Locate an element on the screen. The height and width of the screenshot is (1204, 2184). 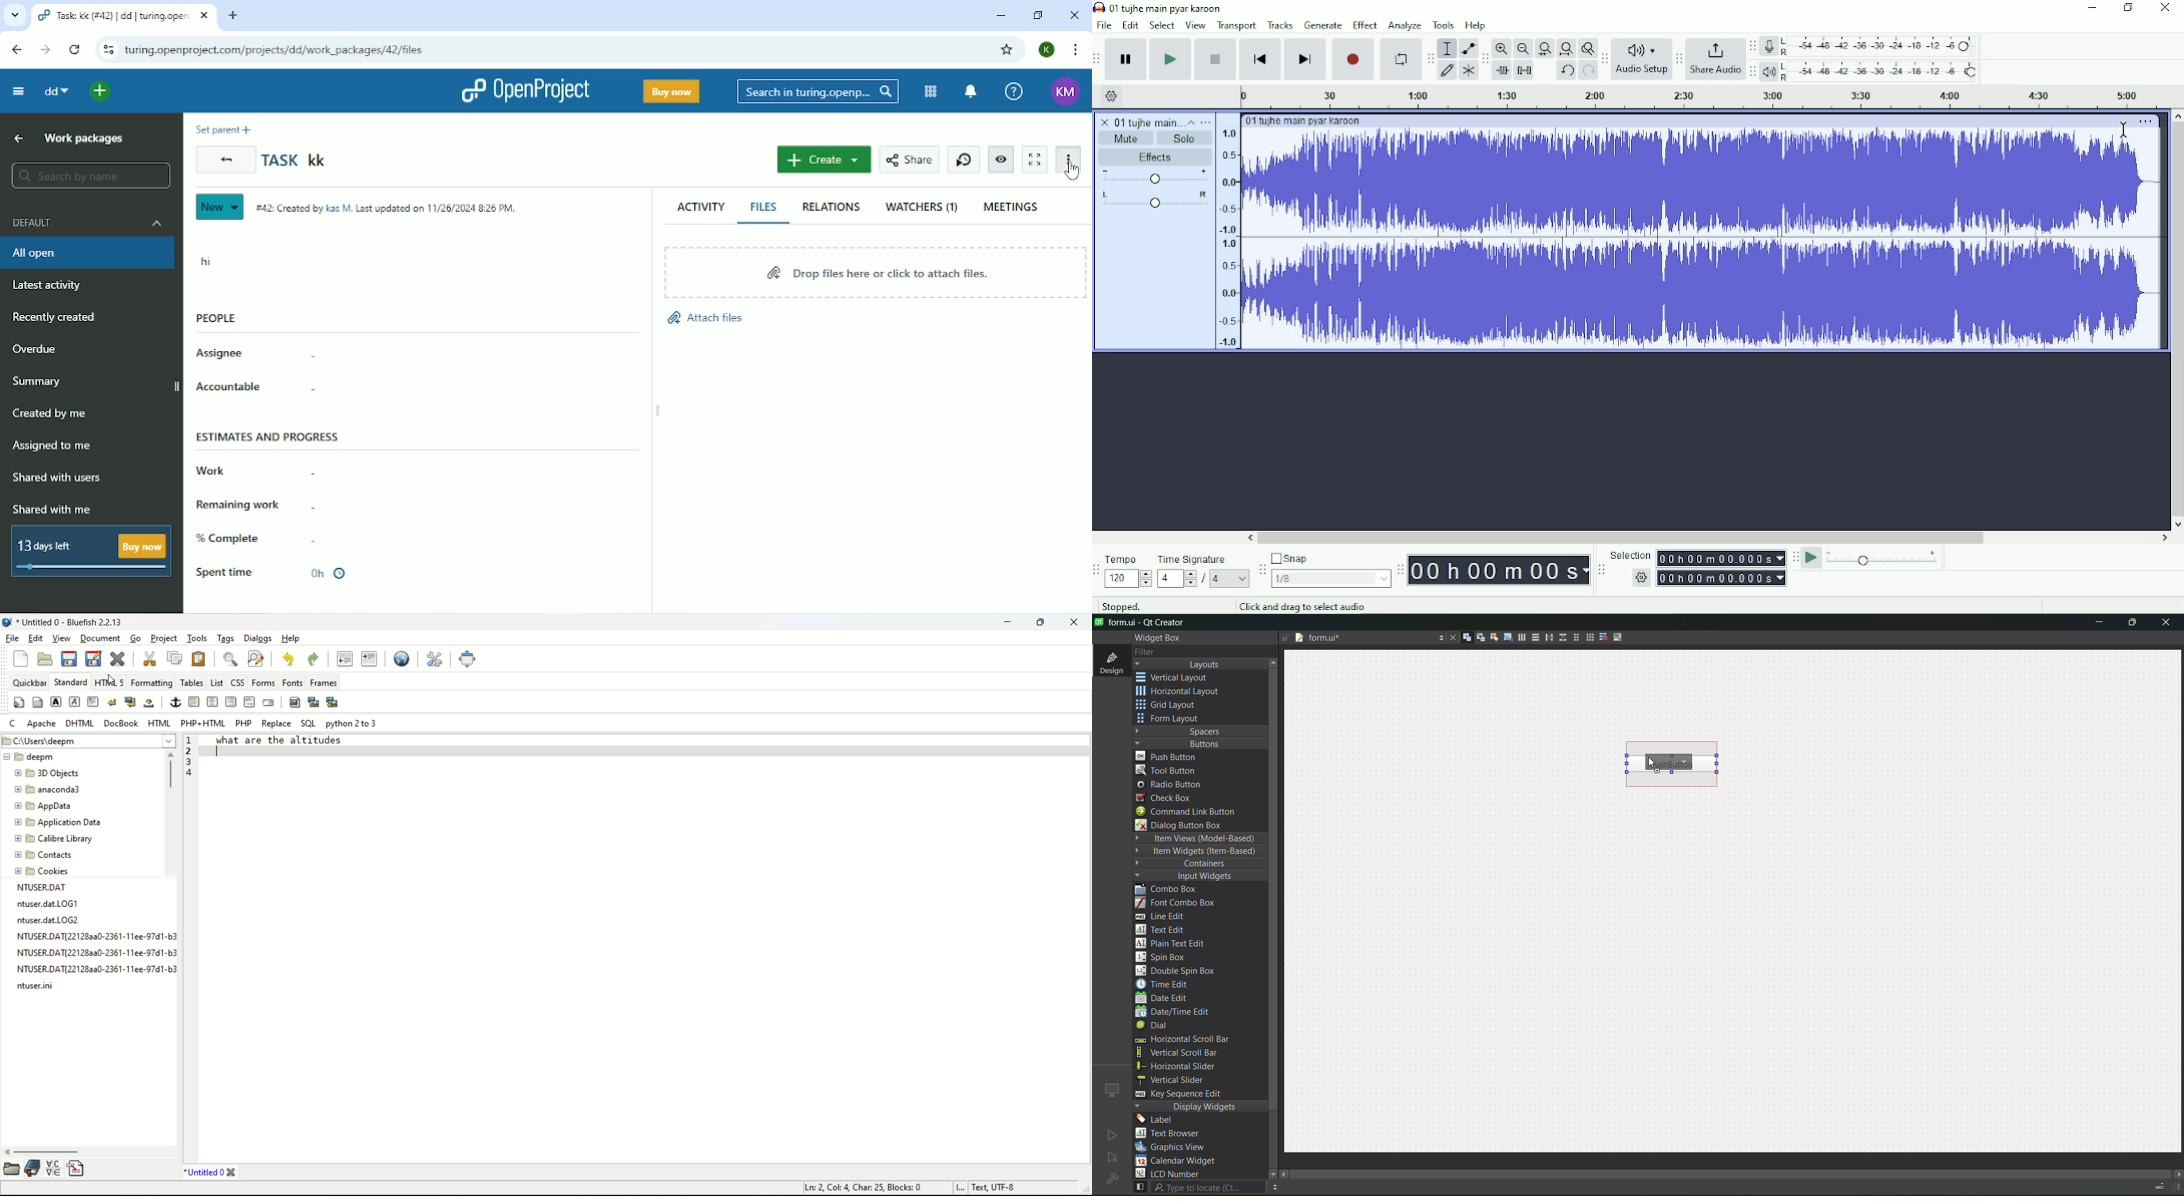
go is located at coordinates (134, 638).